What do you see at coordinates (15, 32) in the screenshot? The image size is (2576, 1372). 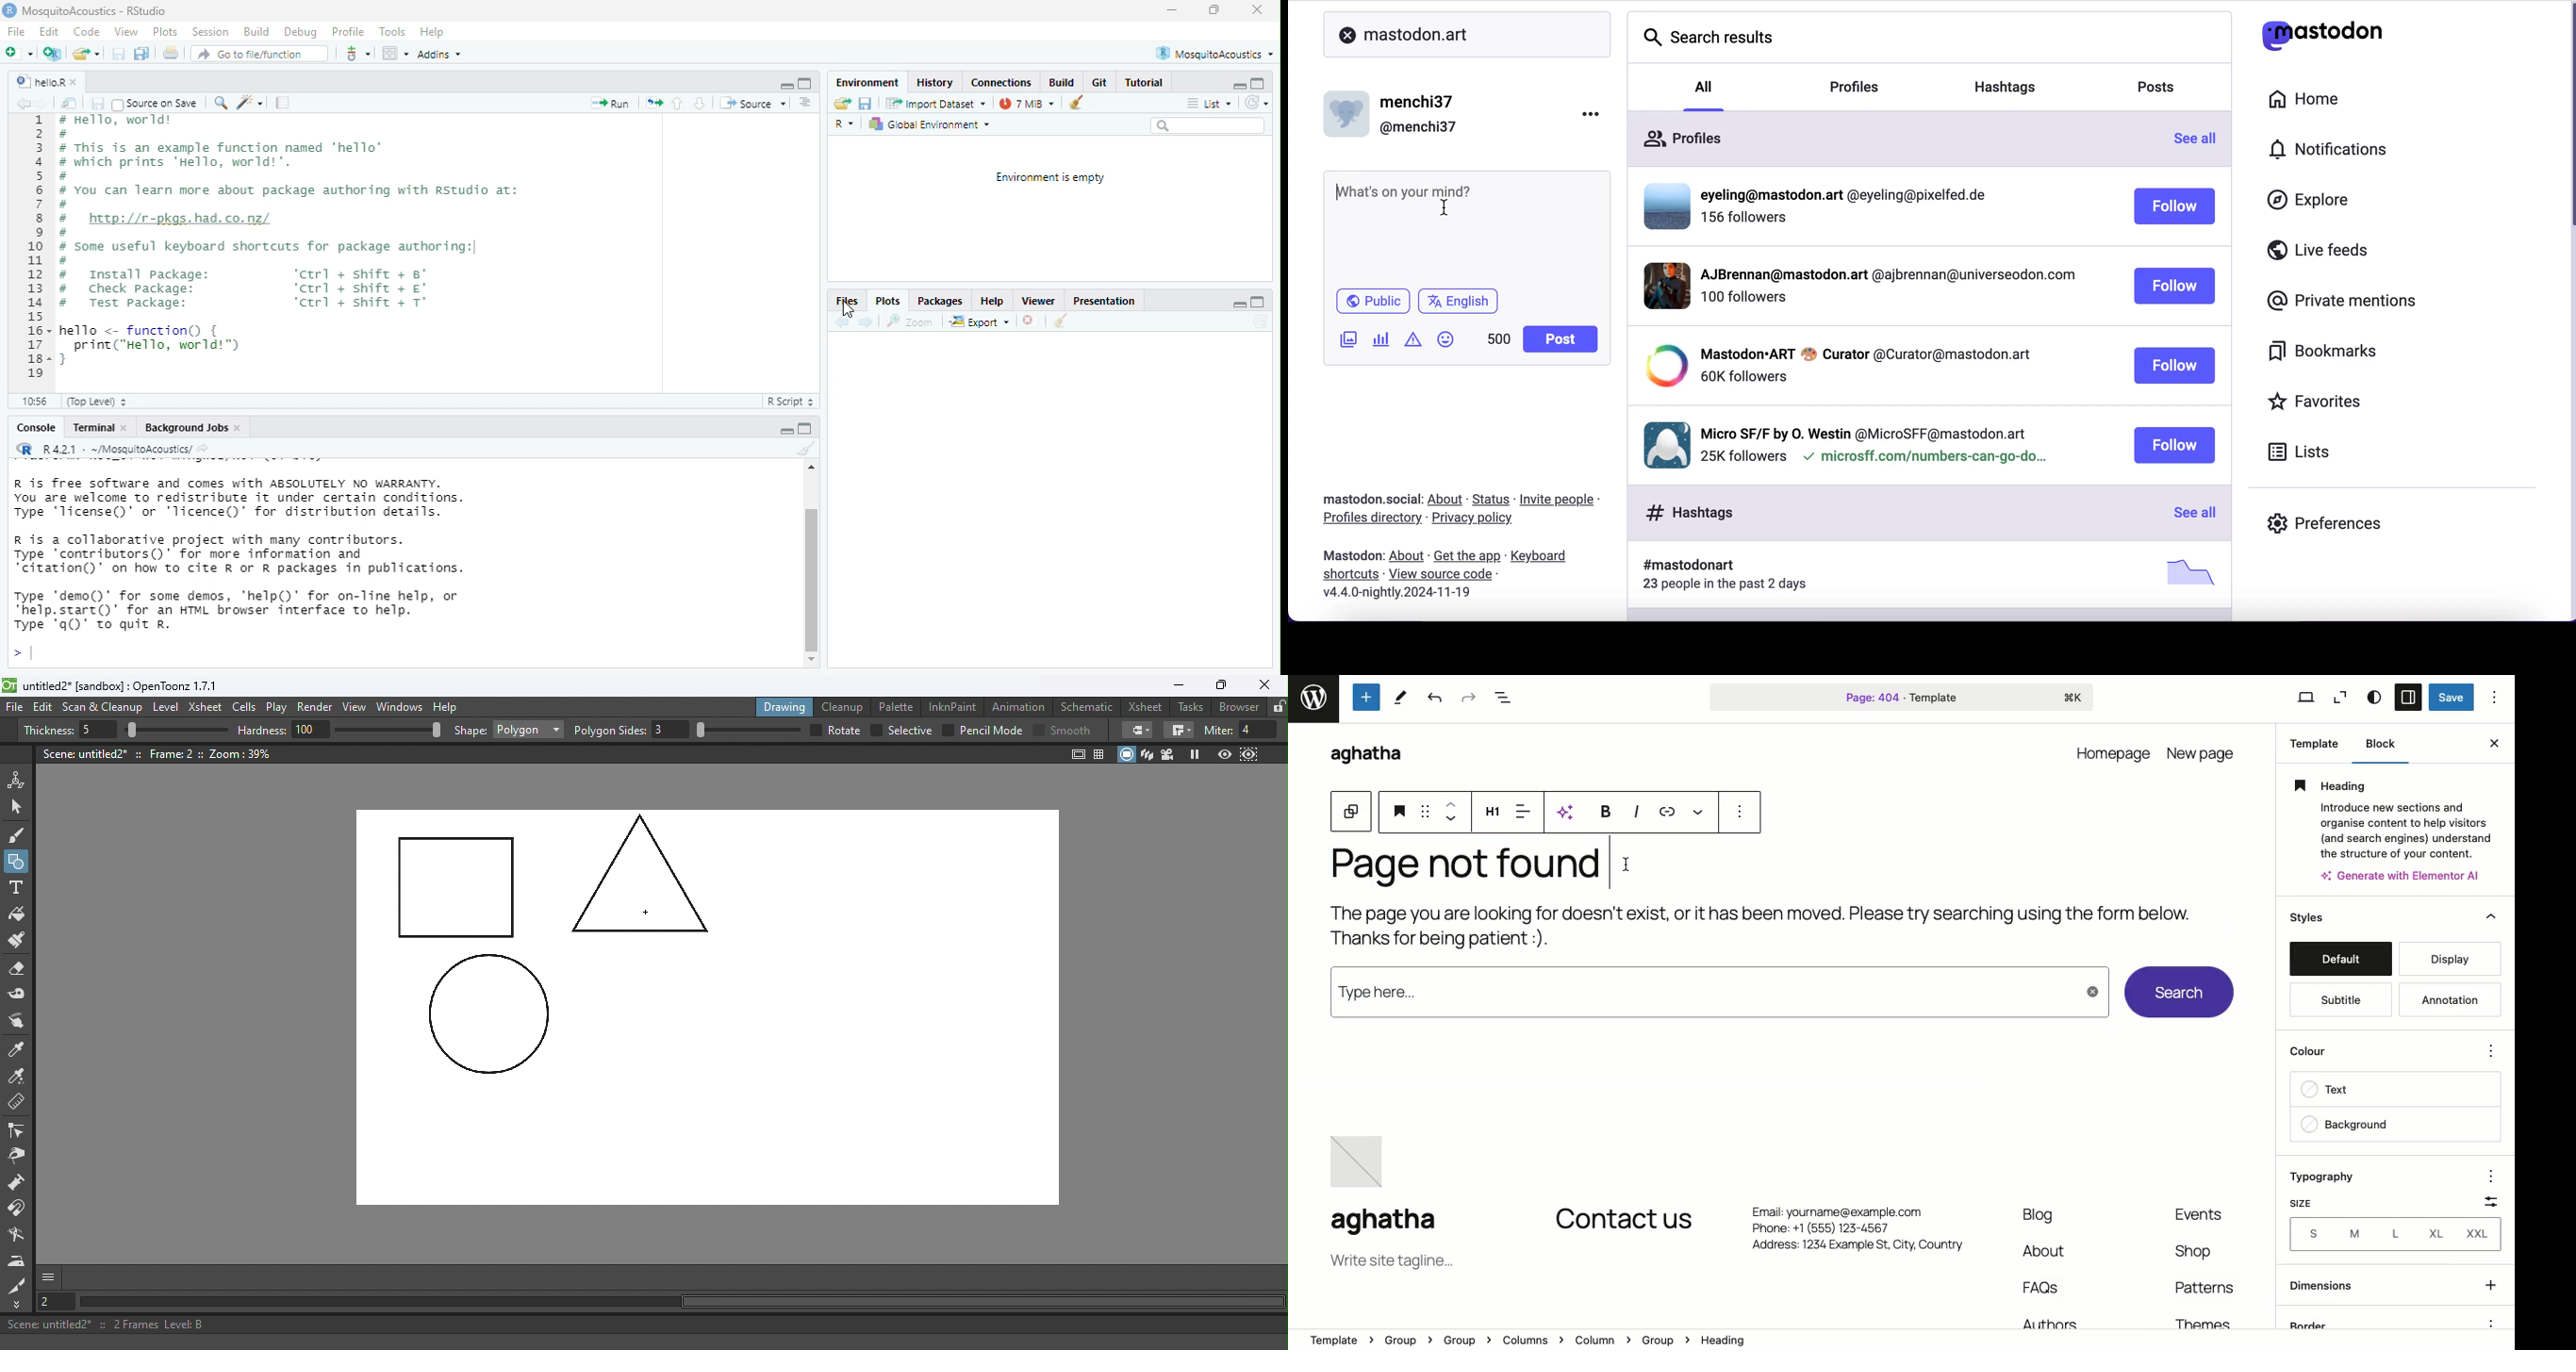 I see `file` at bounding box center [15, 32].